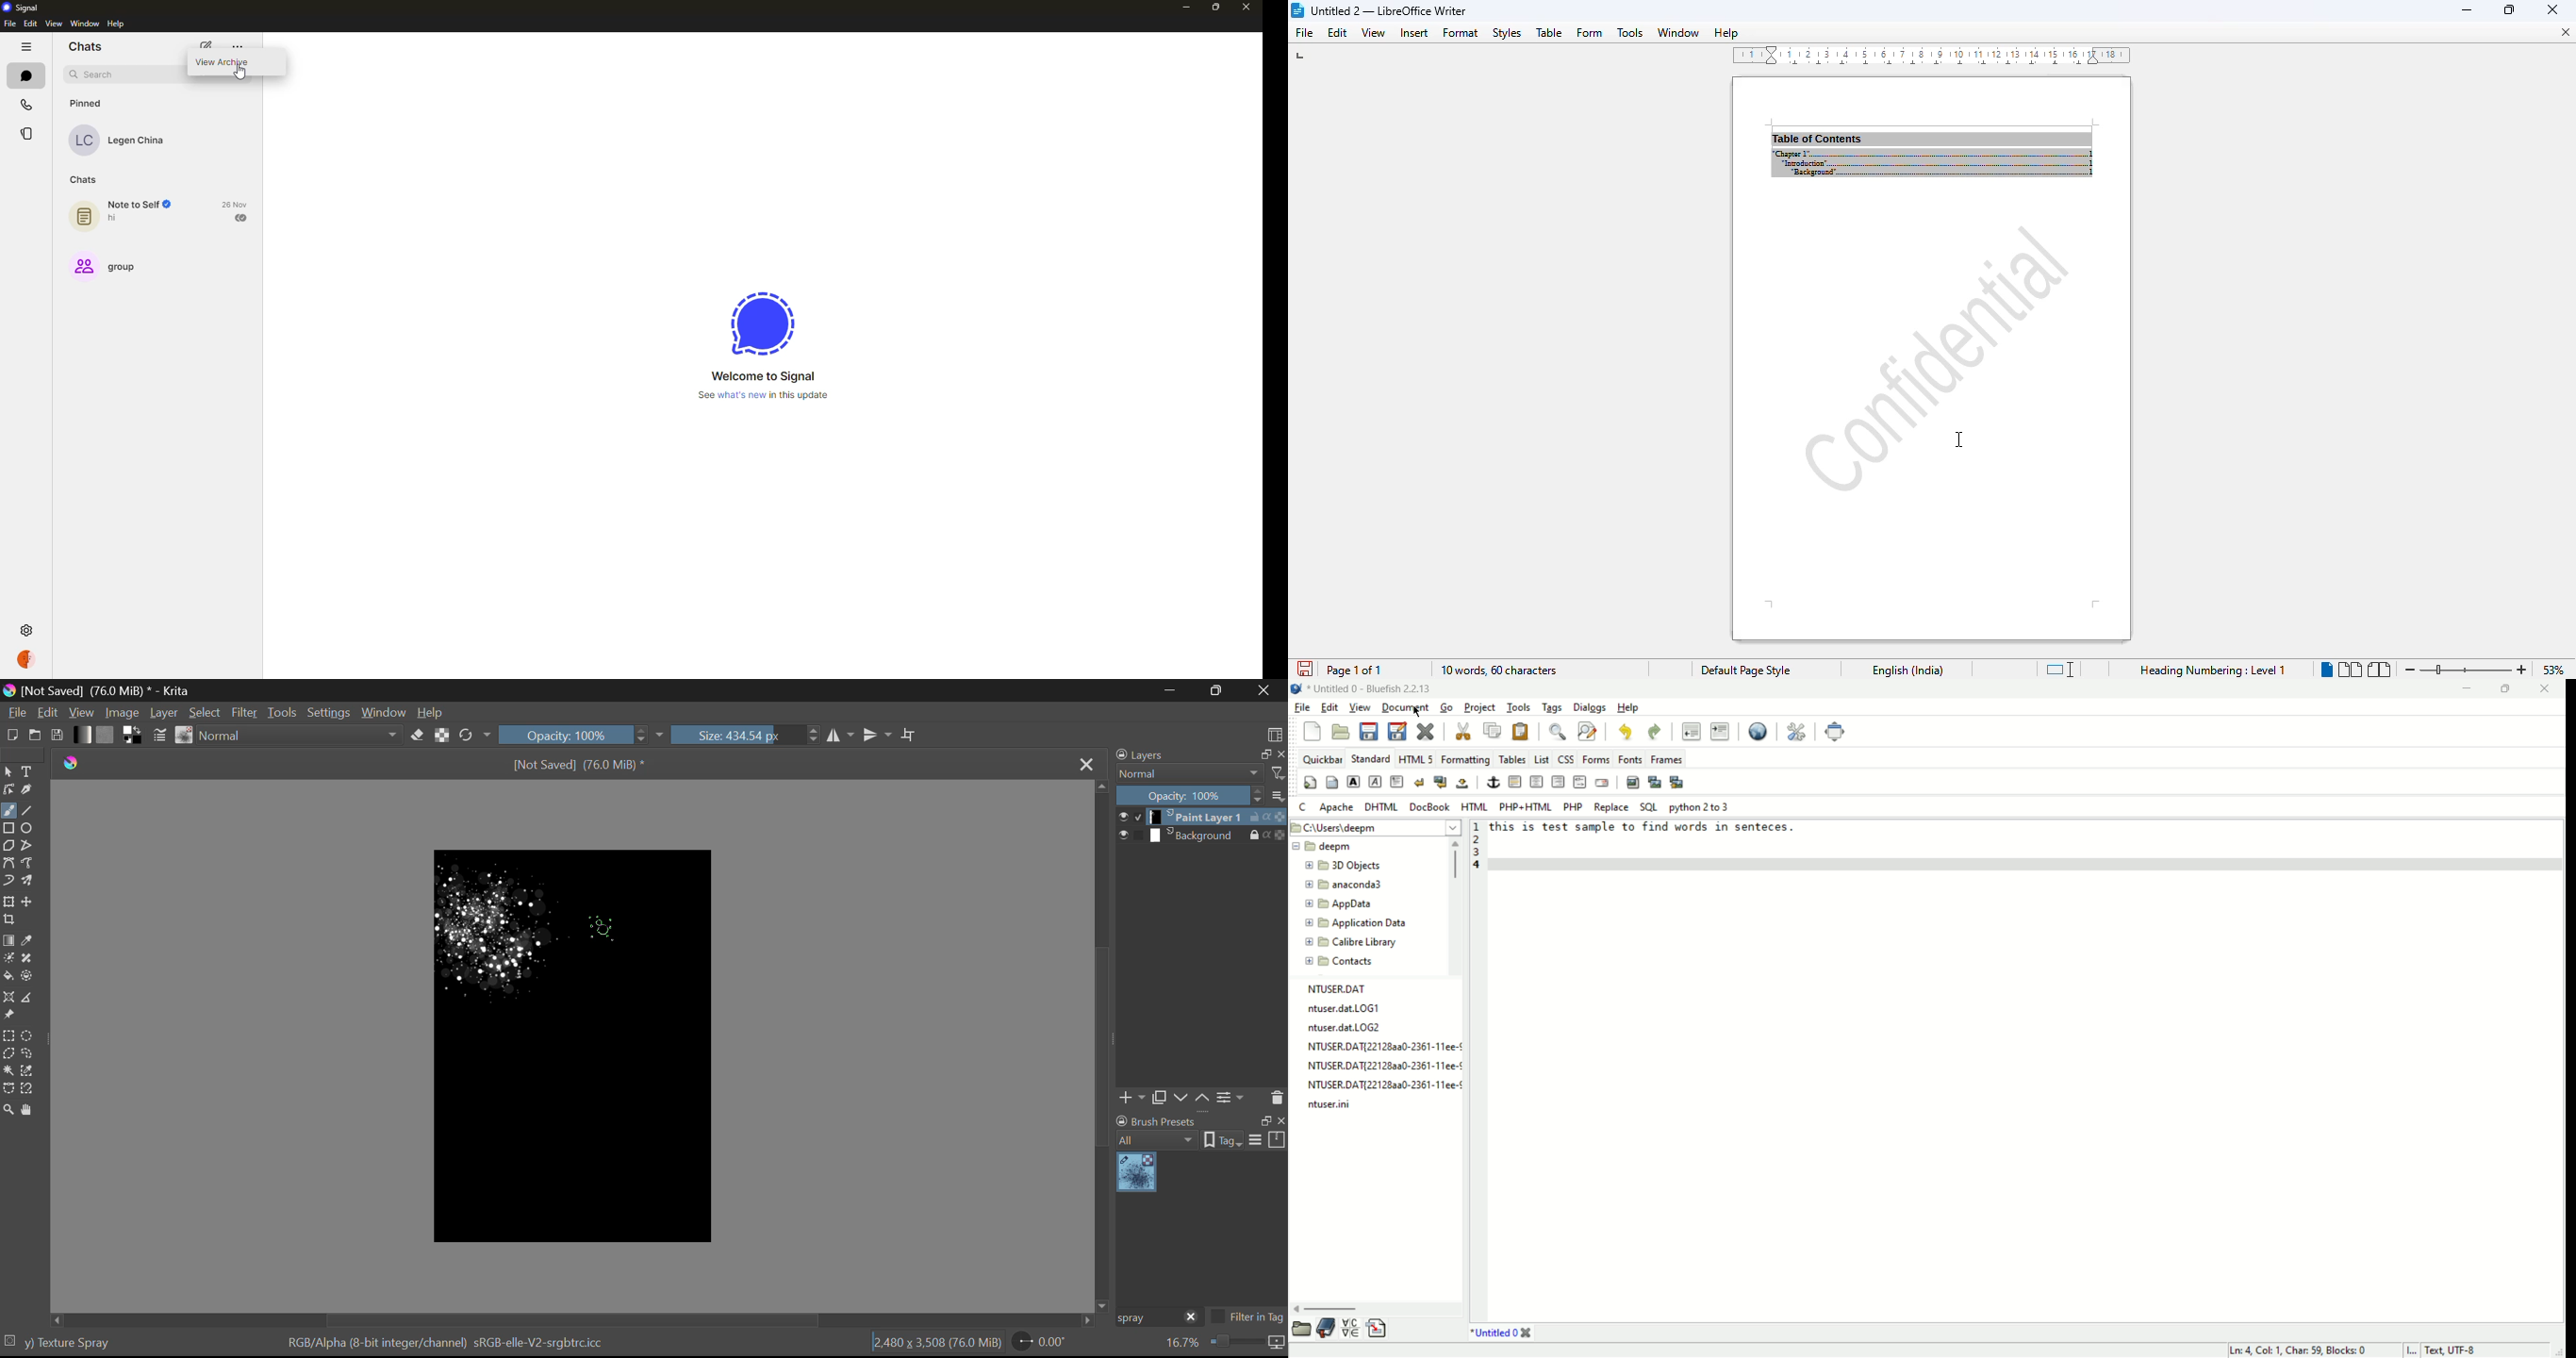 Image resolution: width=2576 pixels, height=1372 pixels. Describe the element at coordinates (29, 829) in the screenshot. I see `Ellipses` at that location.